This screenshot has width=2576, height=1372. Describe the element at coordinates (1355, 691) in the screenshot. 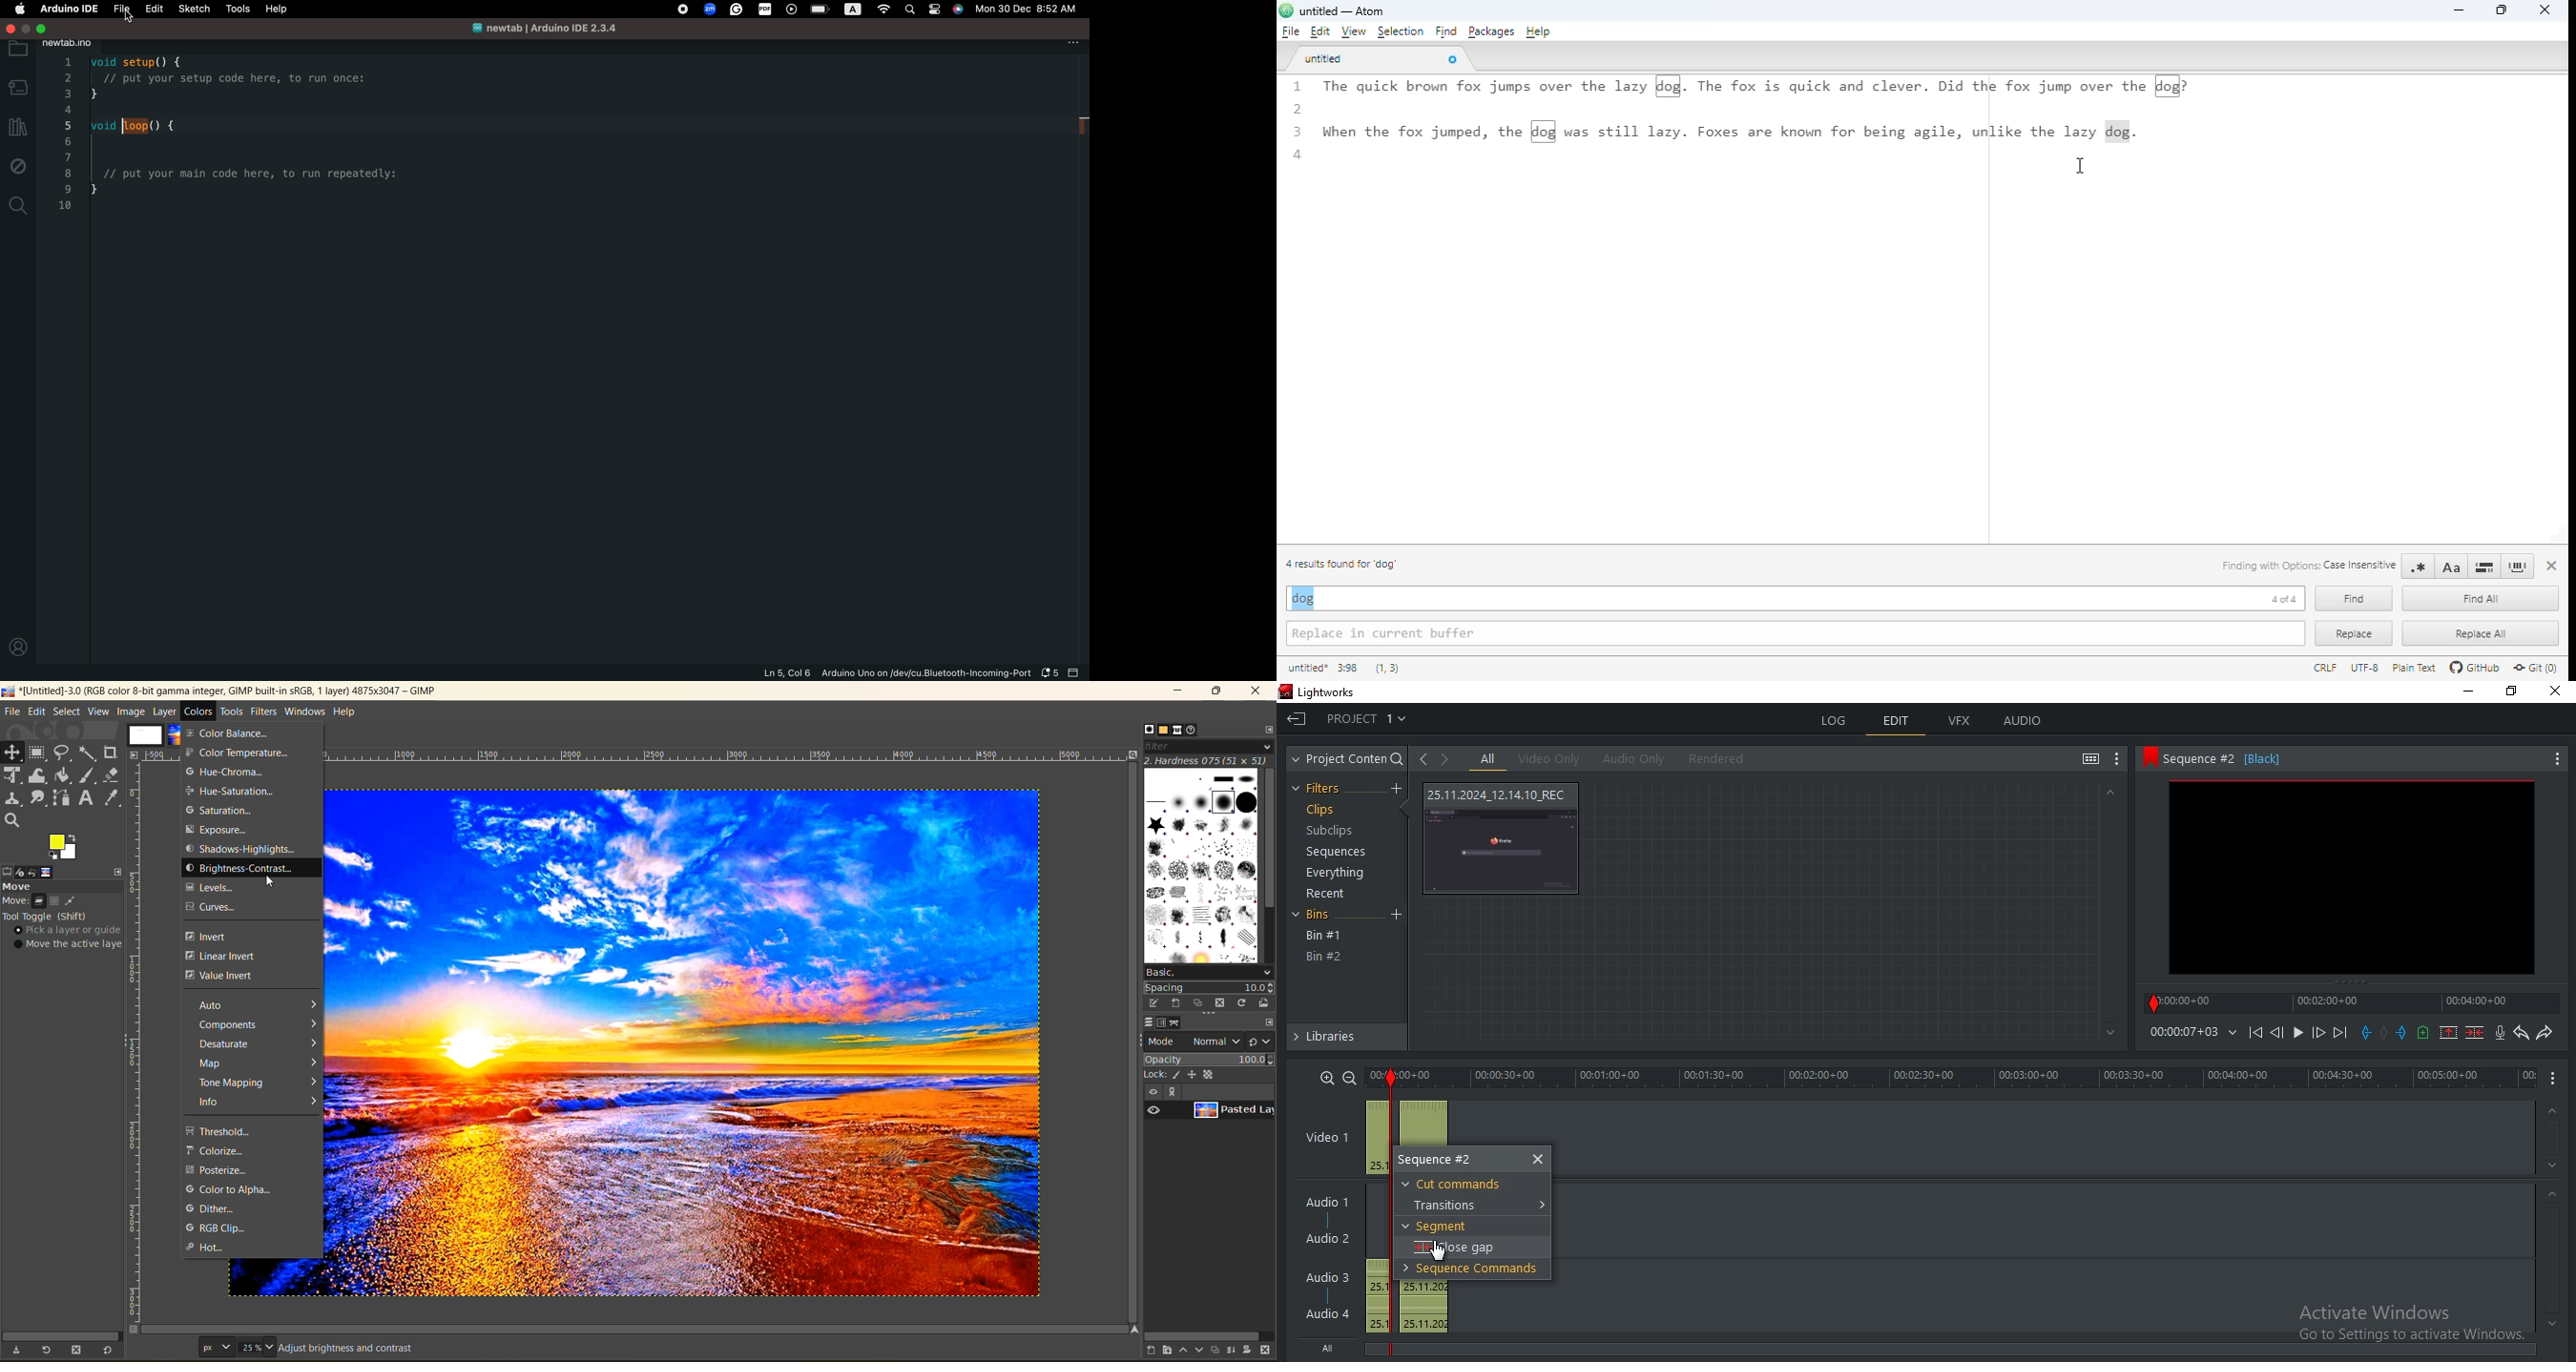

I see `Lightworks` at that location.